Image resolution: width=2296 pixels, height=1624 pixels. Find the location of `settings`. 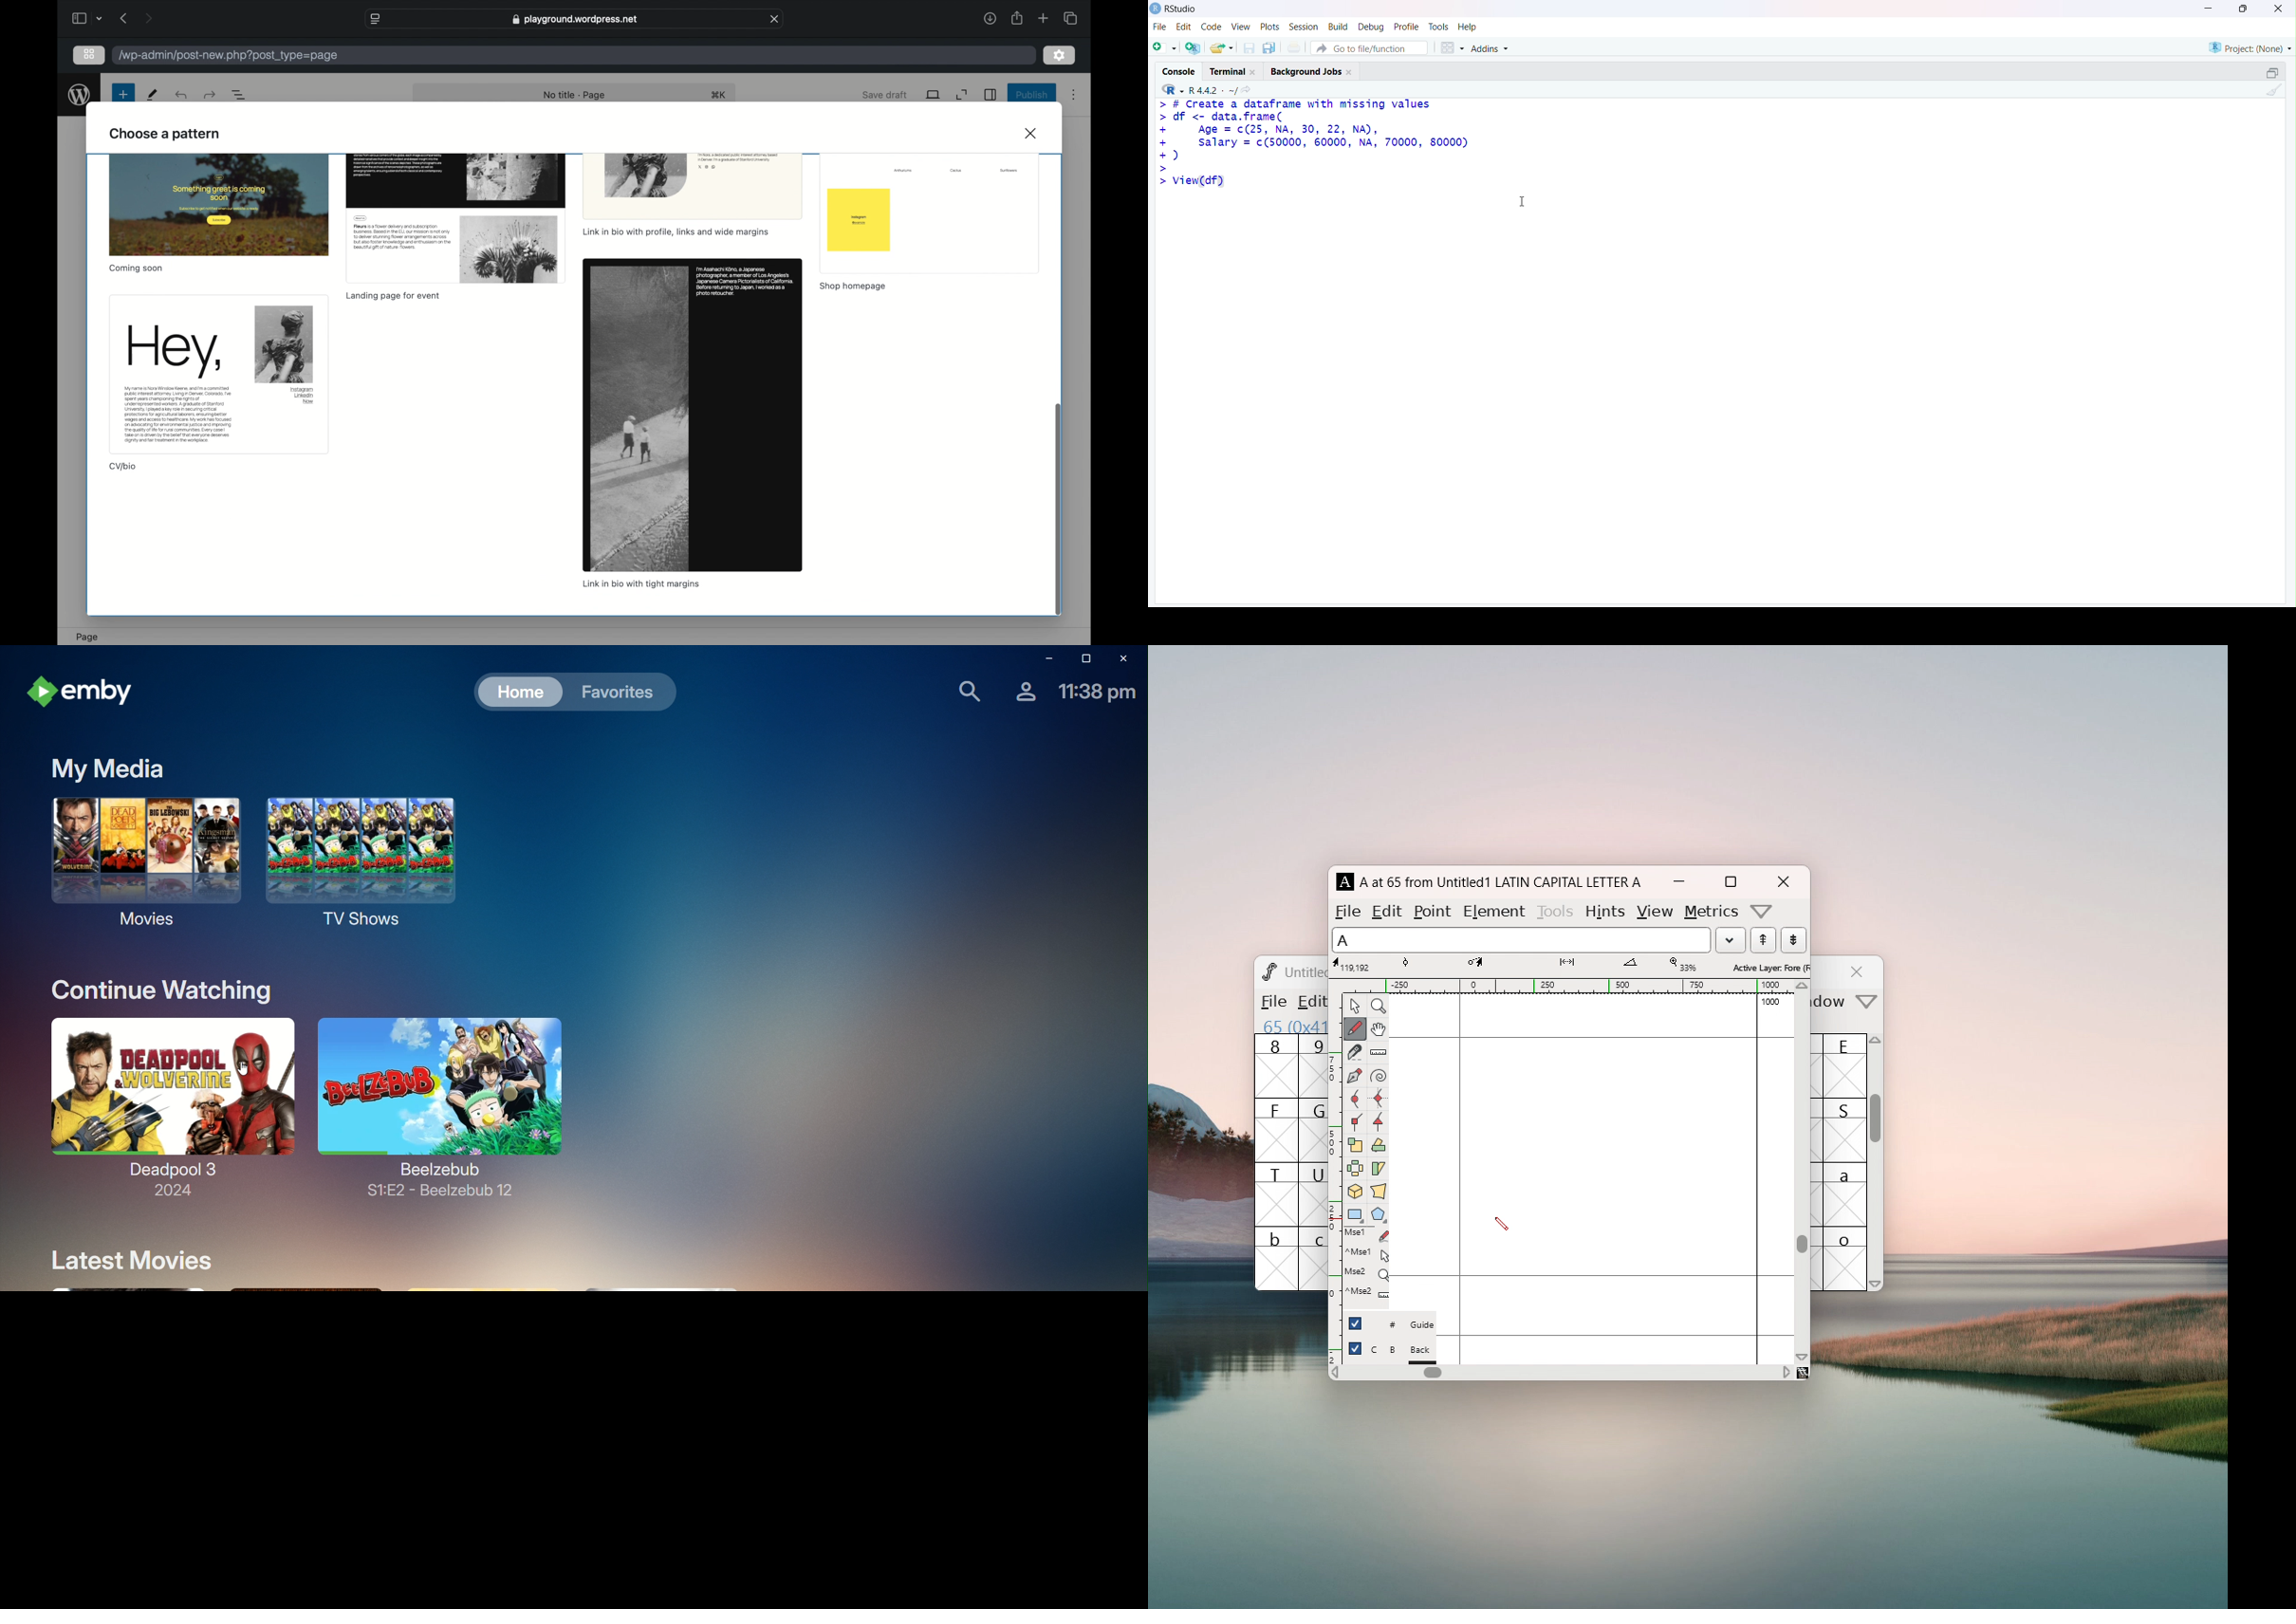

settings is located at coordinates (1060, 56).